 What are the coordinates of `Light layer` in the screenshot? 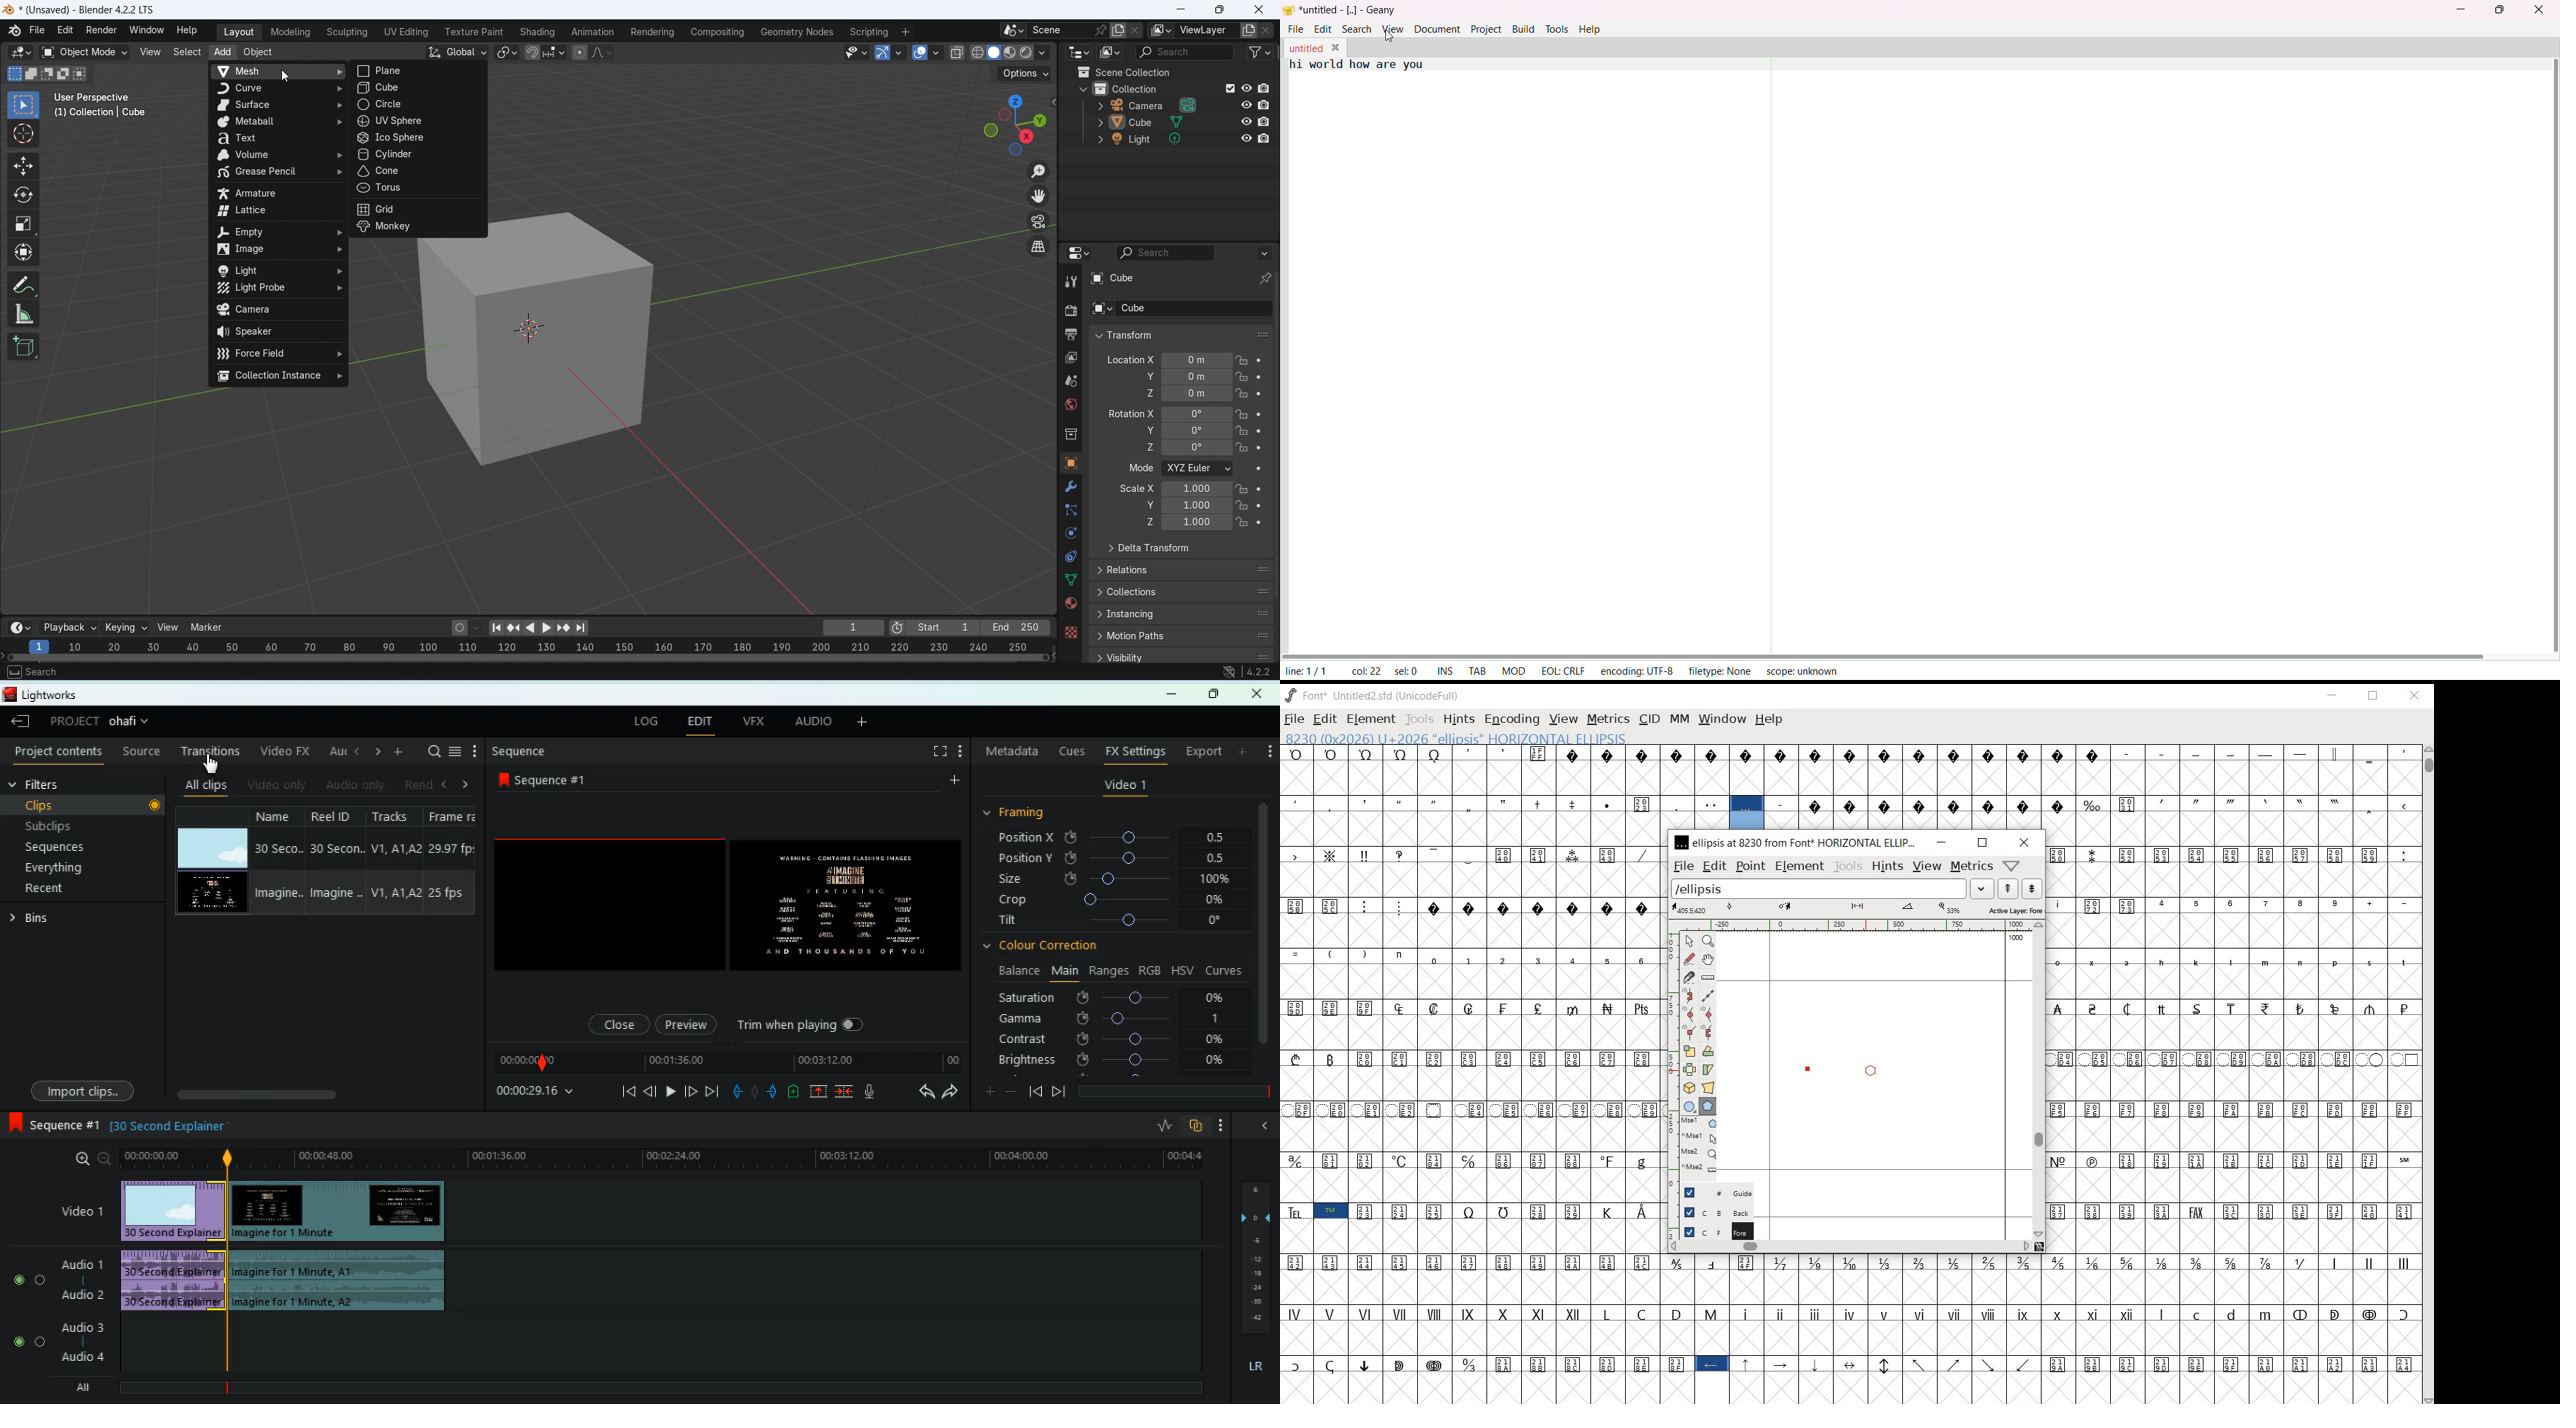 It's located at (1181, 139).